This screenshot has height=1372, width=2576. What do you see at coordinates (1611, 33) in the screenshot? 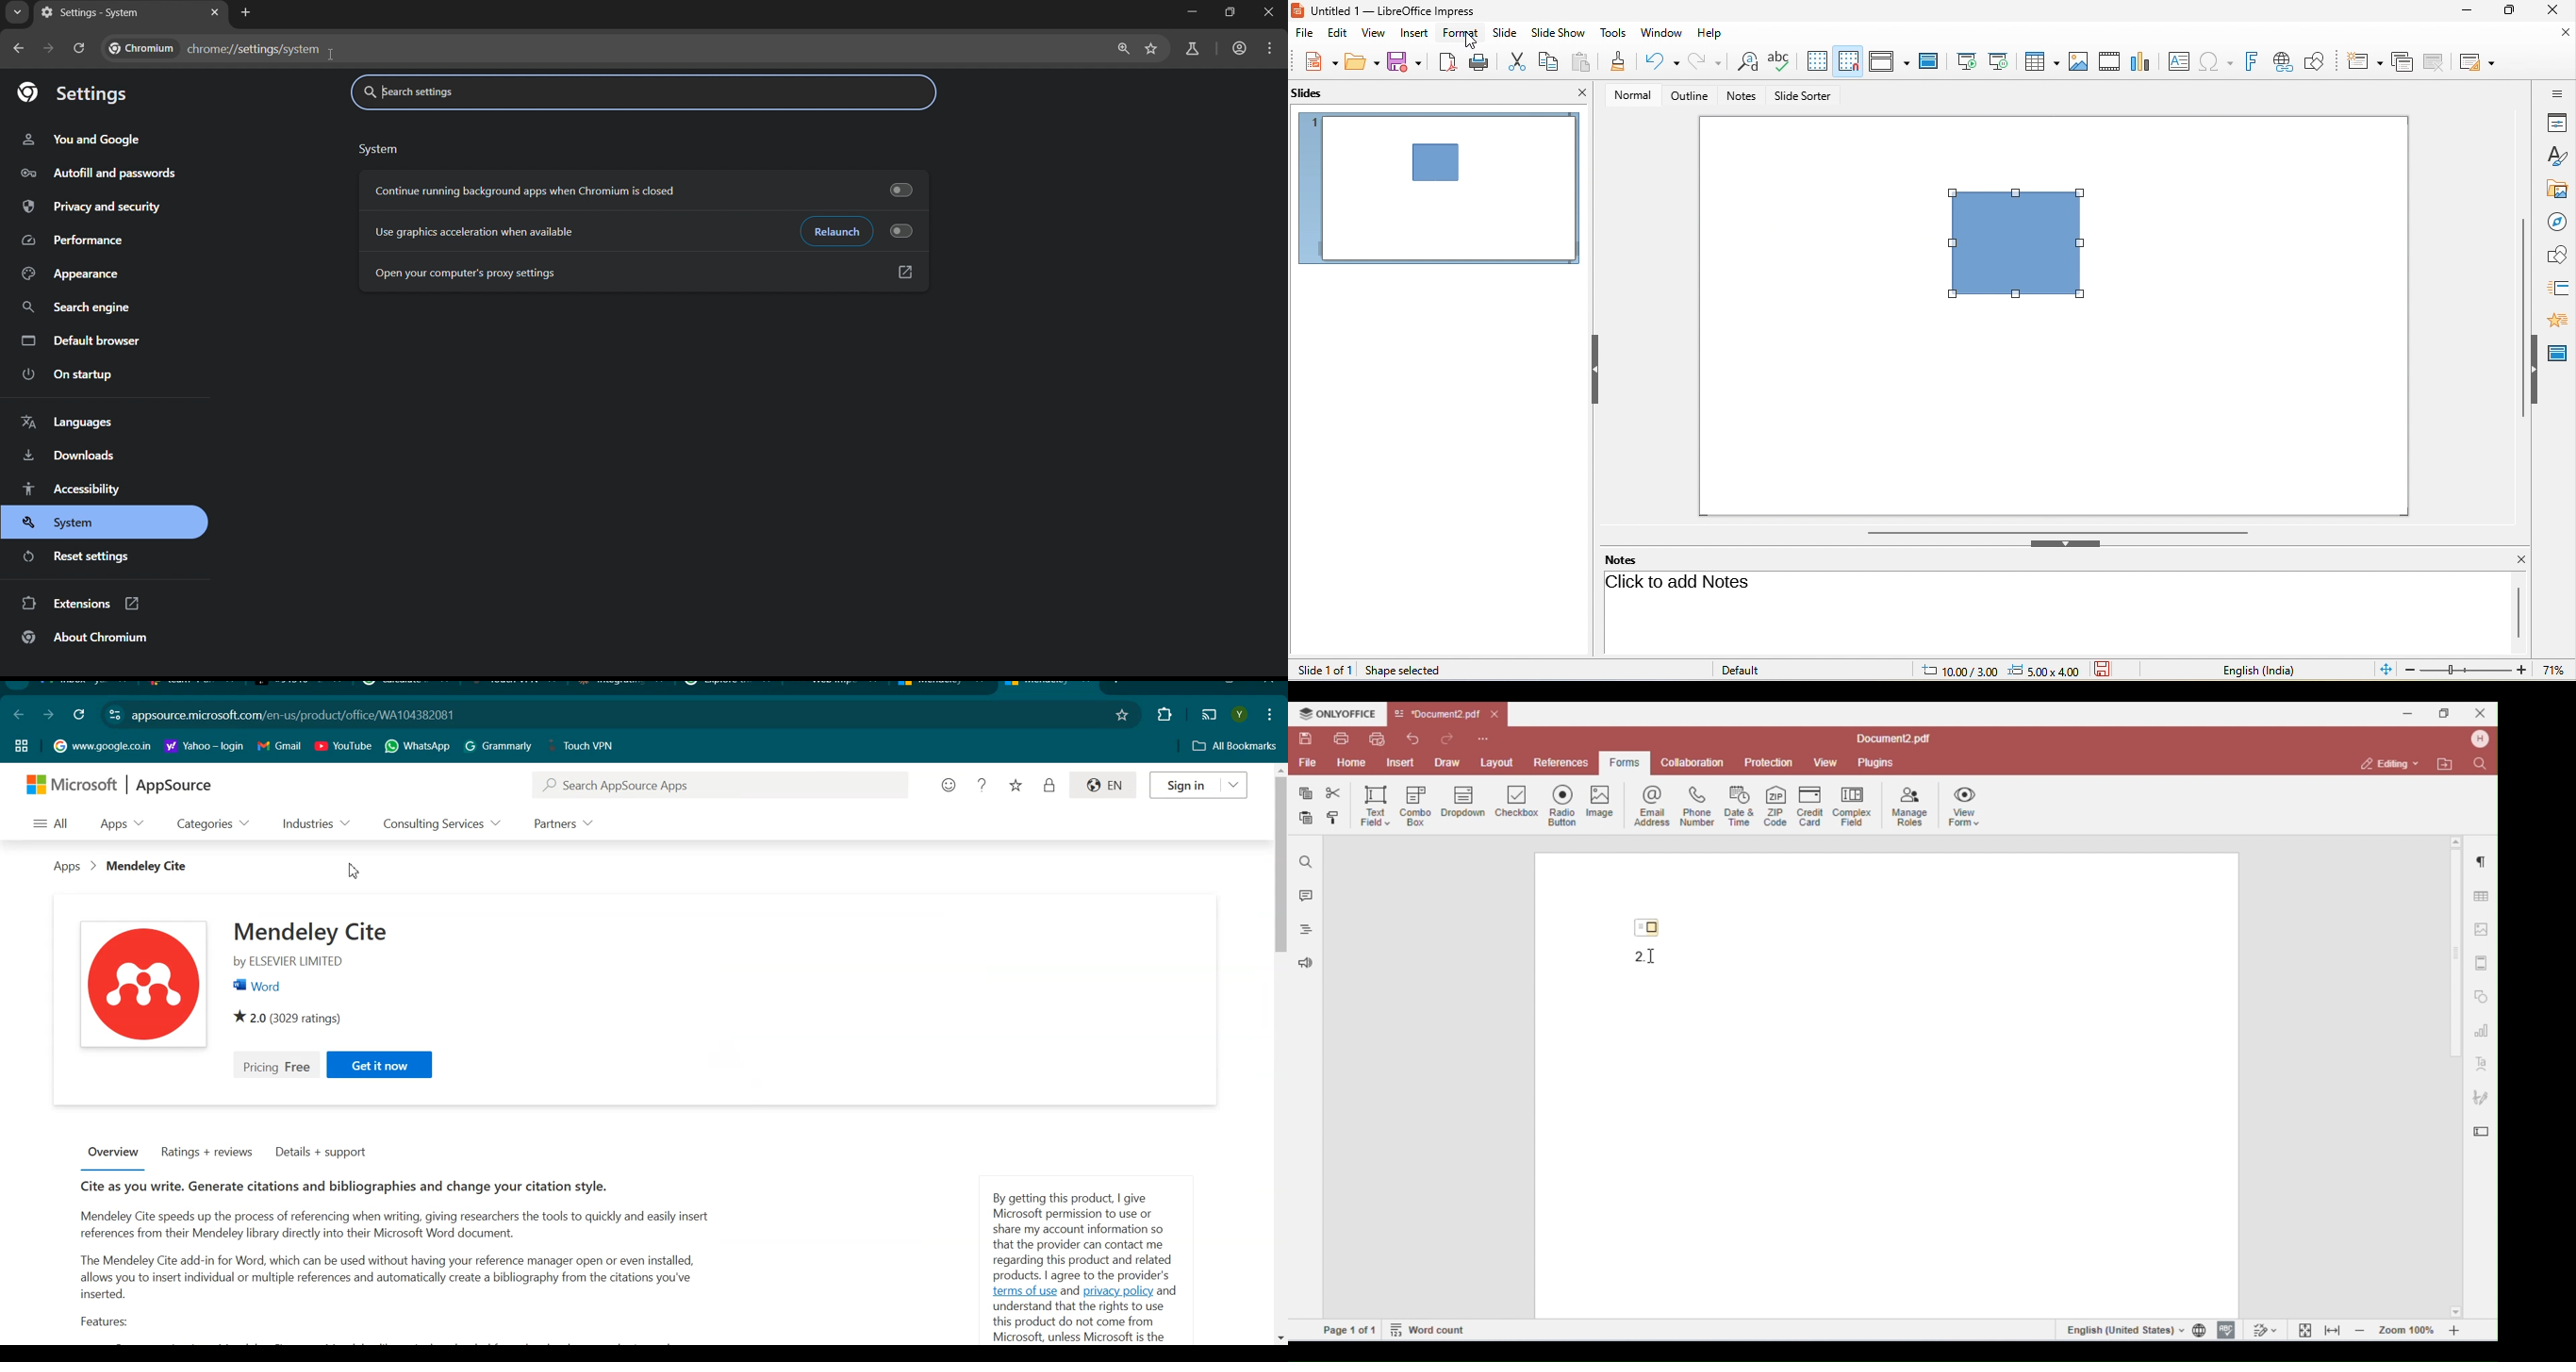
I see `tools` at bounding box center [1611, 33].